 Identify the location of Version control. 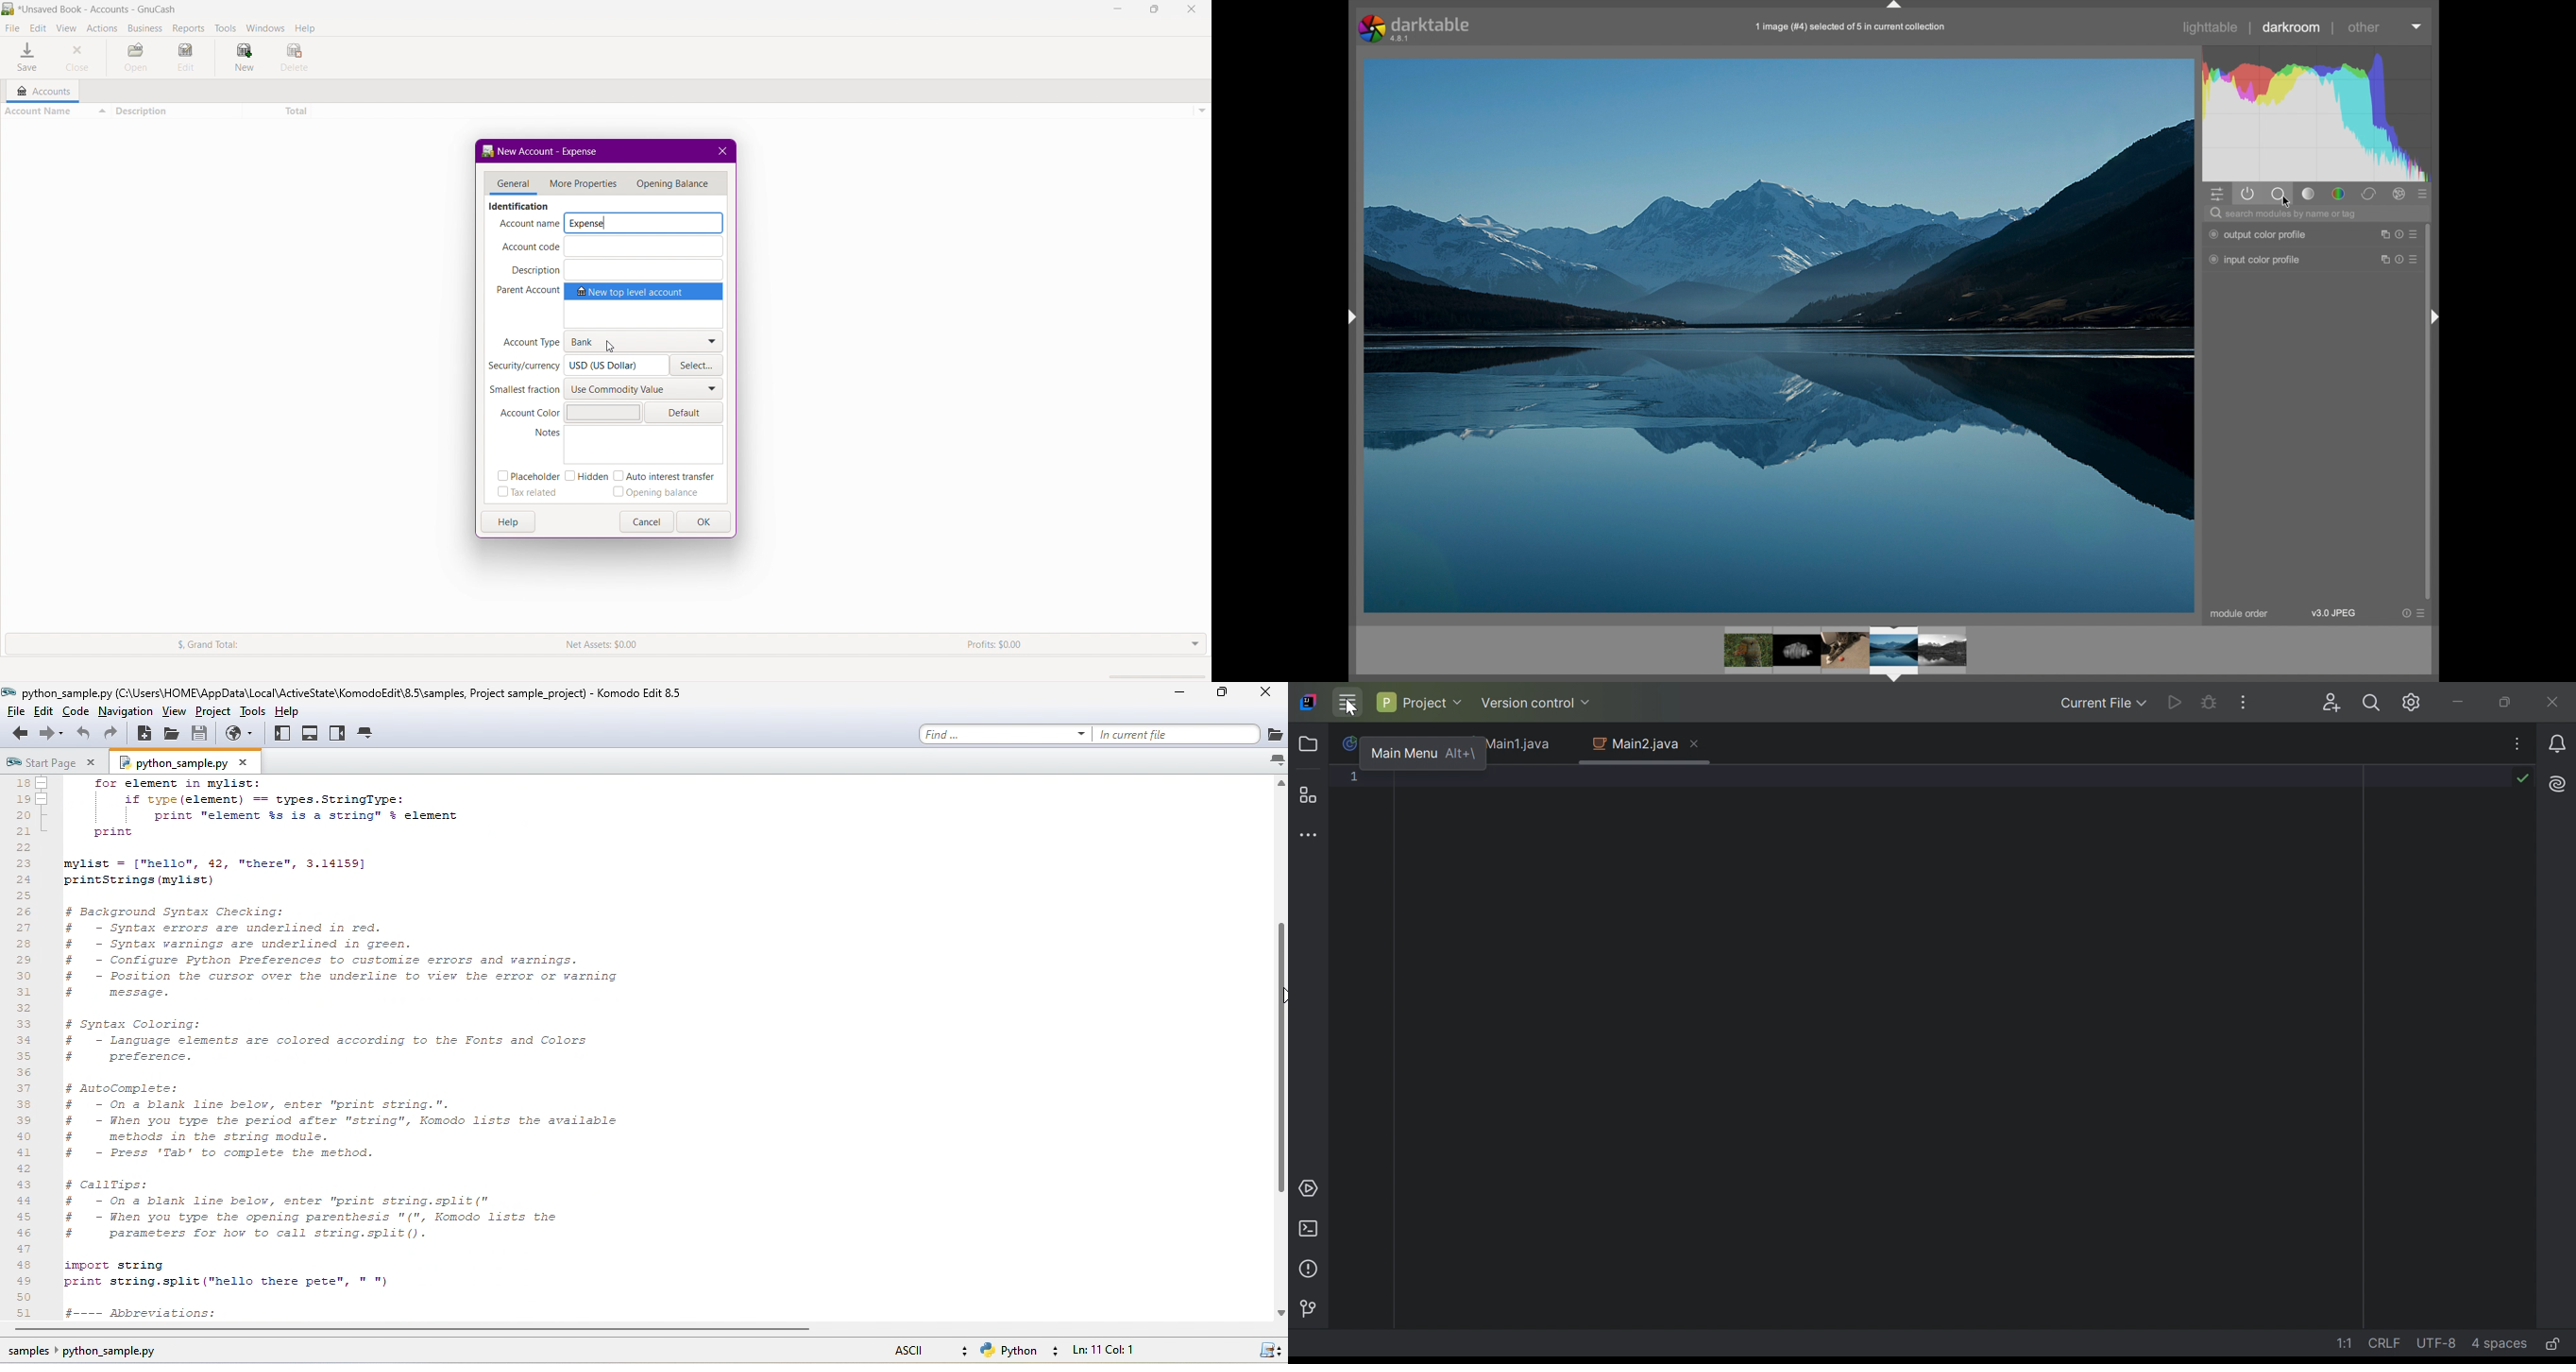
(1536, 701).